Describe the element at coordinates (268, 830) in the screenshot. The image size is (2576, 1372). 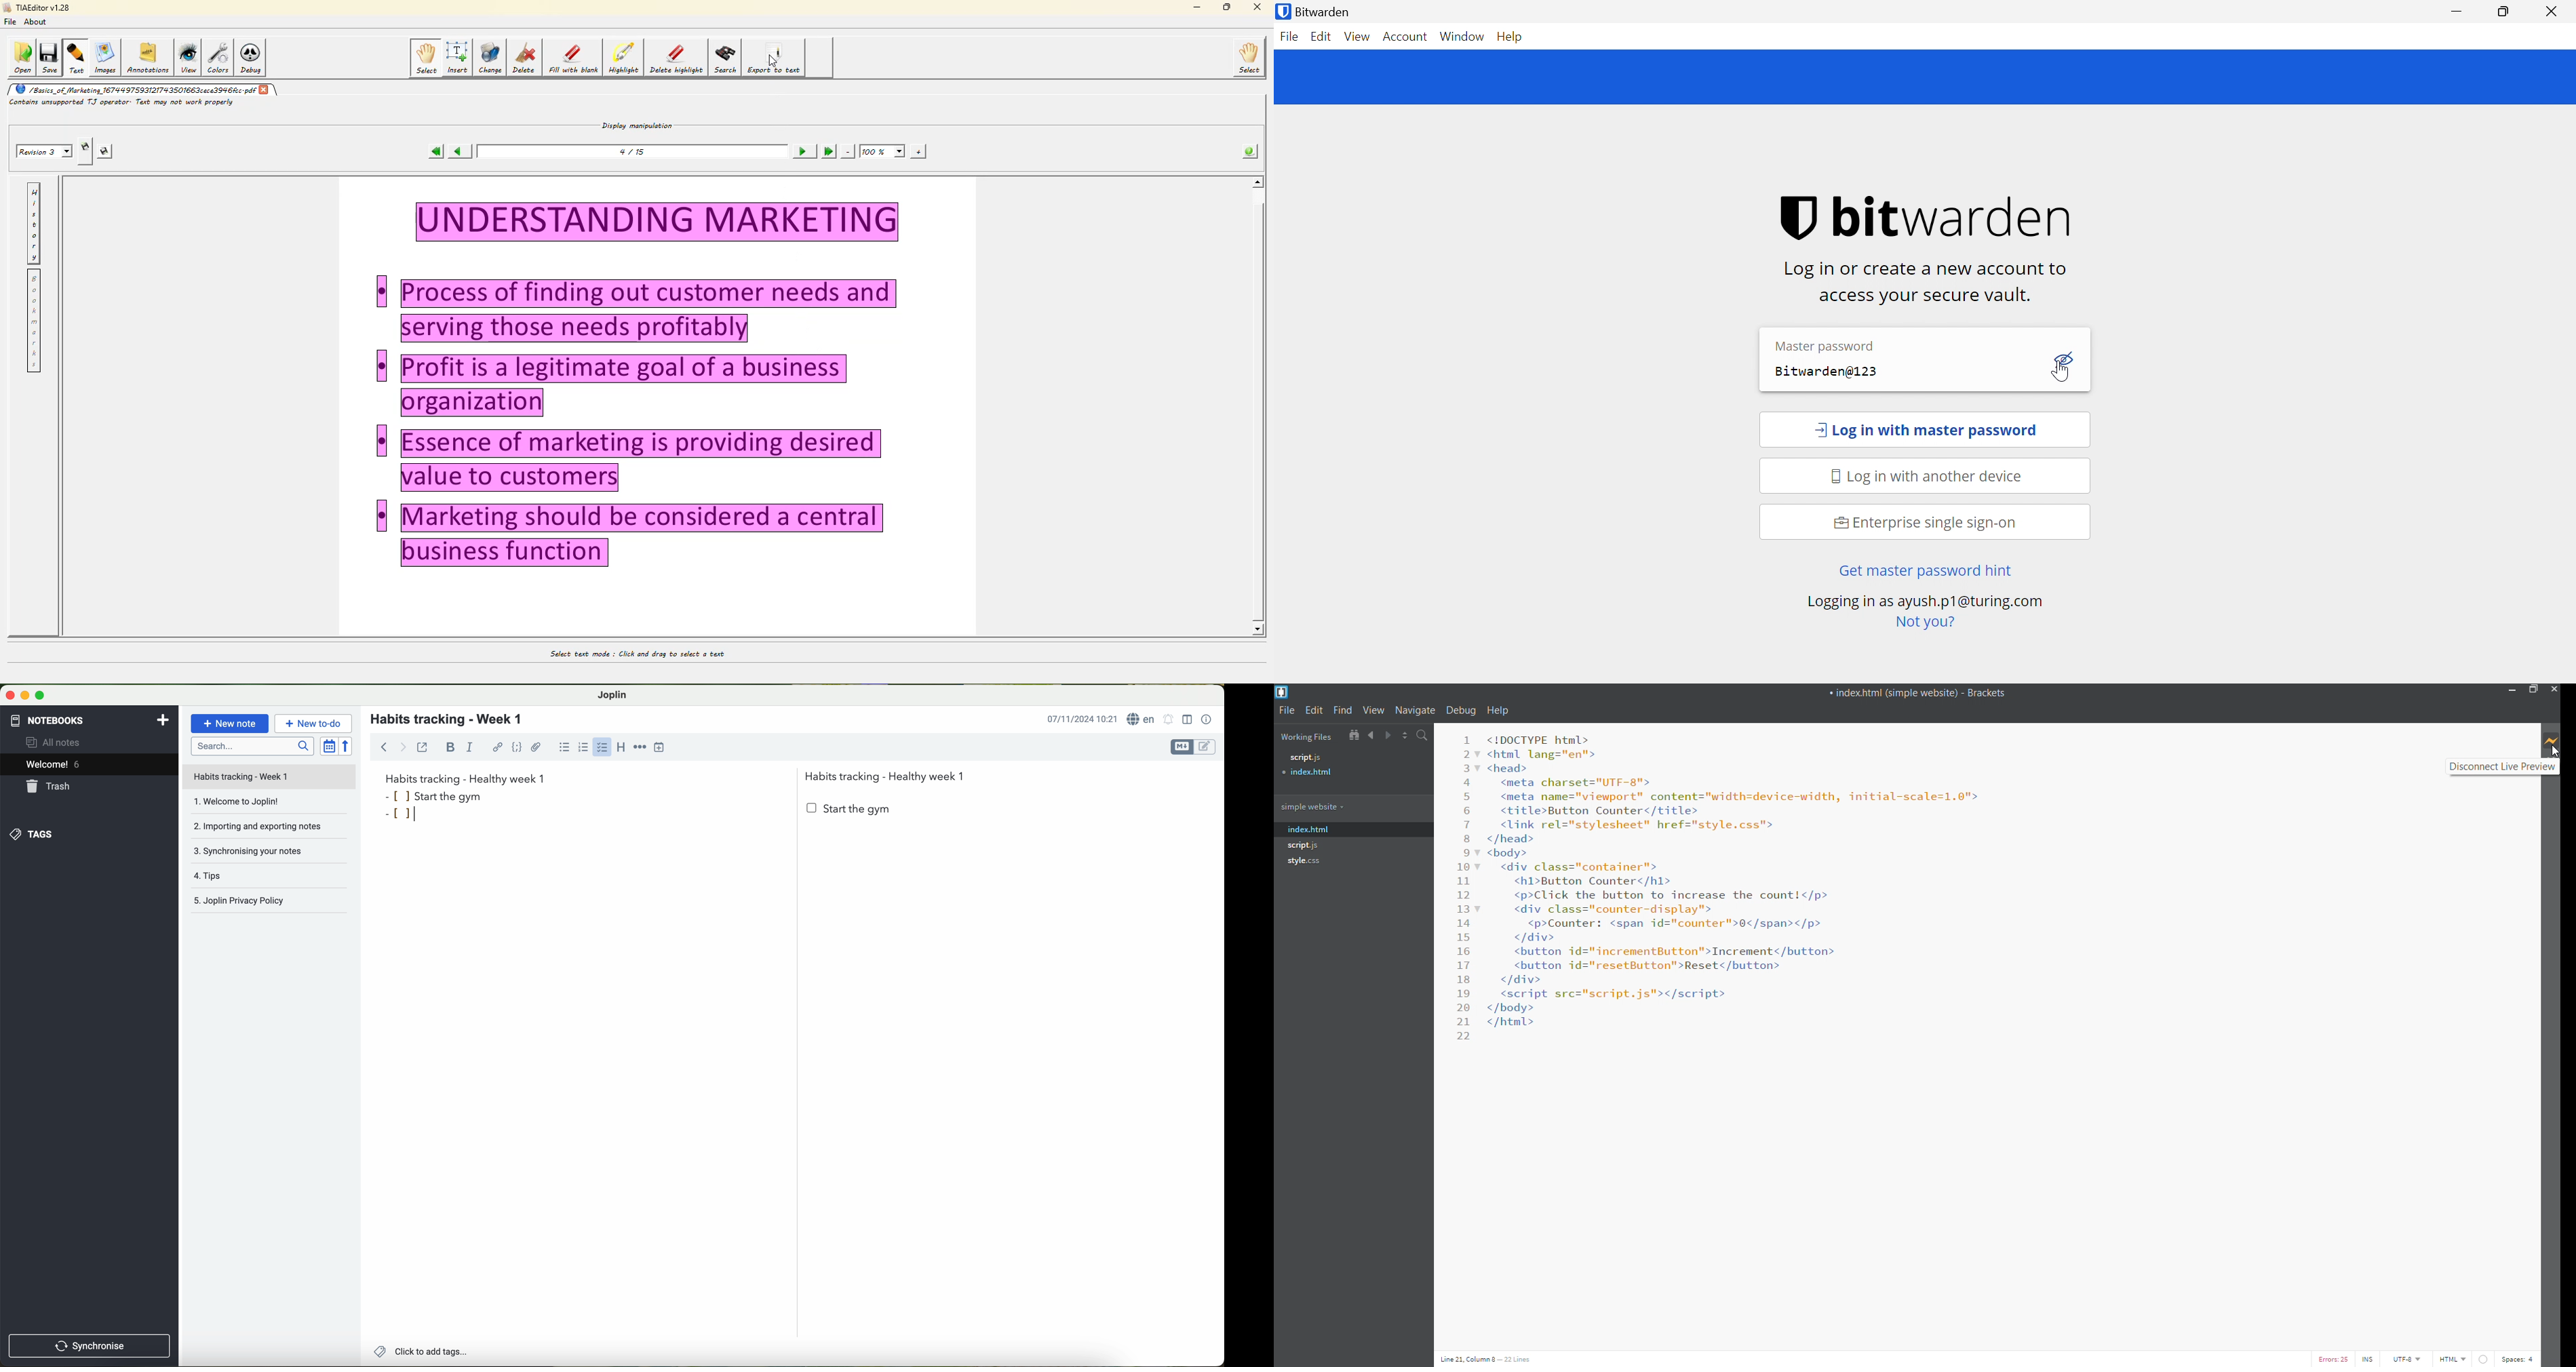
I see `importing and exporting notes` at that location.